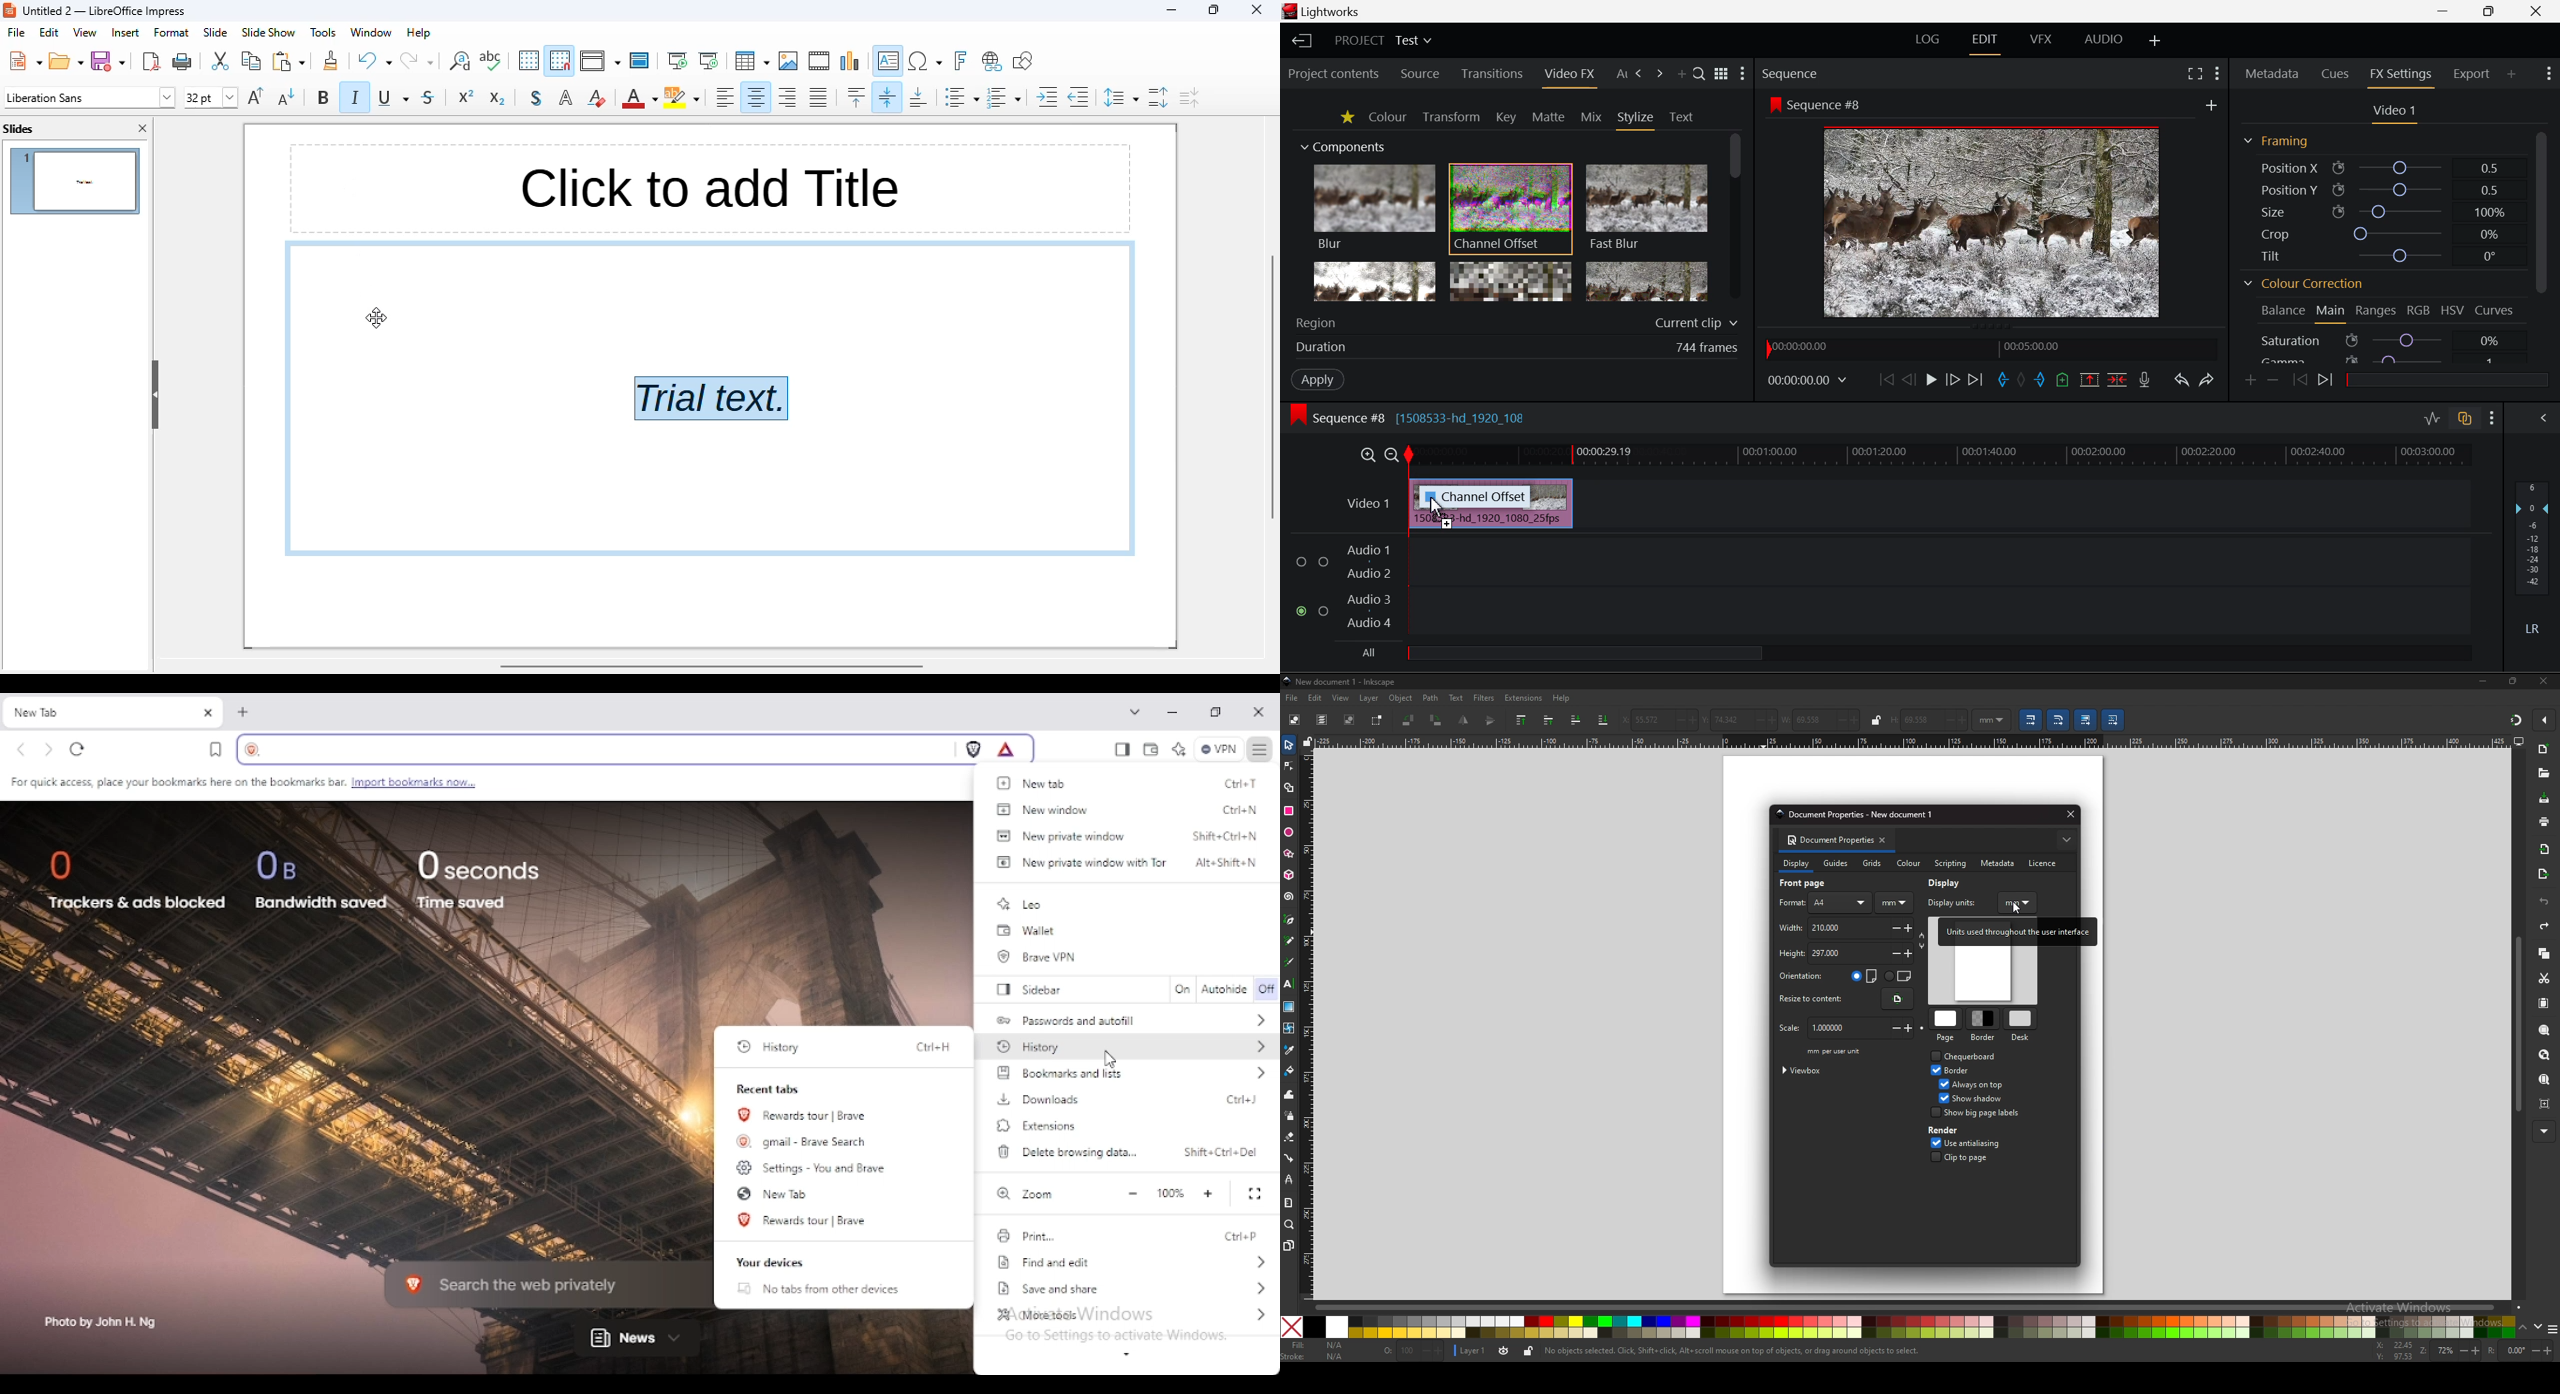 This screenshot has width=2576, height=1400. What do you see at coordinates (1377, 719) in the screenshot?
I see `toggle selection box` at bounding box center [1377, 719].